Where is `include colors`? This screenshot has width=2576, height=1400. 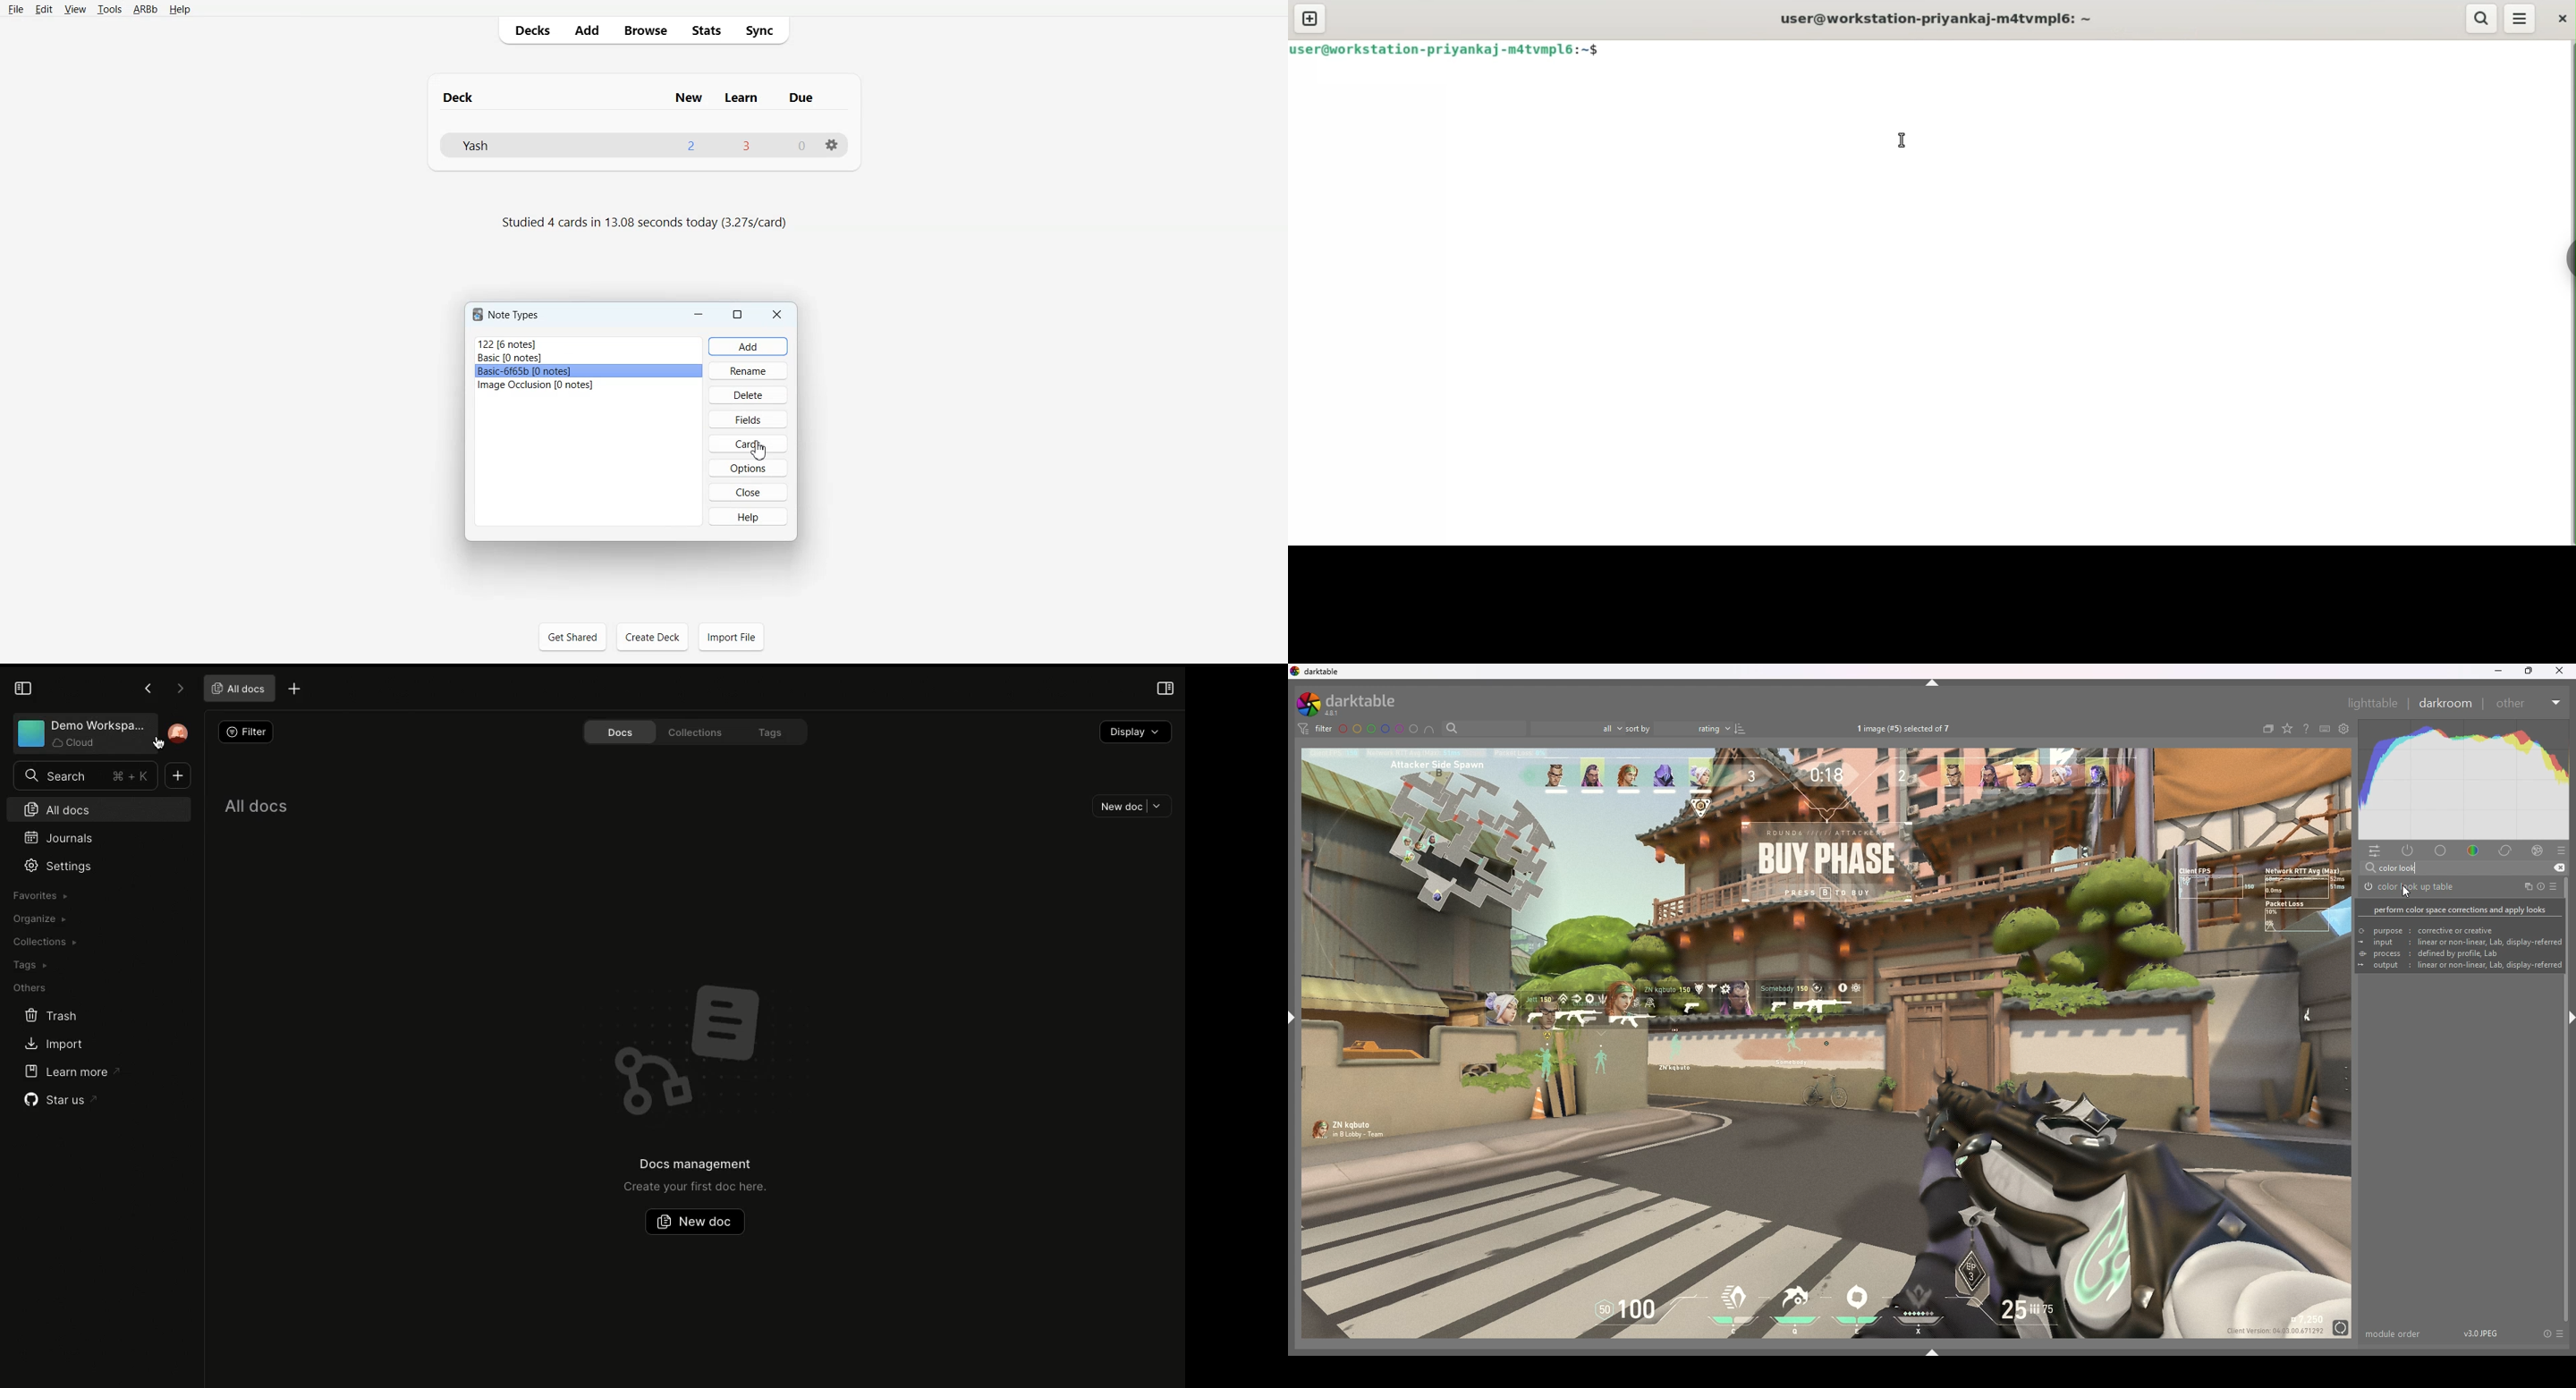 include colors is located at coordinates (1429, 730).